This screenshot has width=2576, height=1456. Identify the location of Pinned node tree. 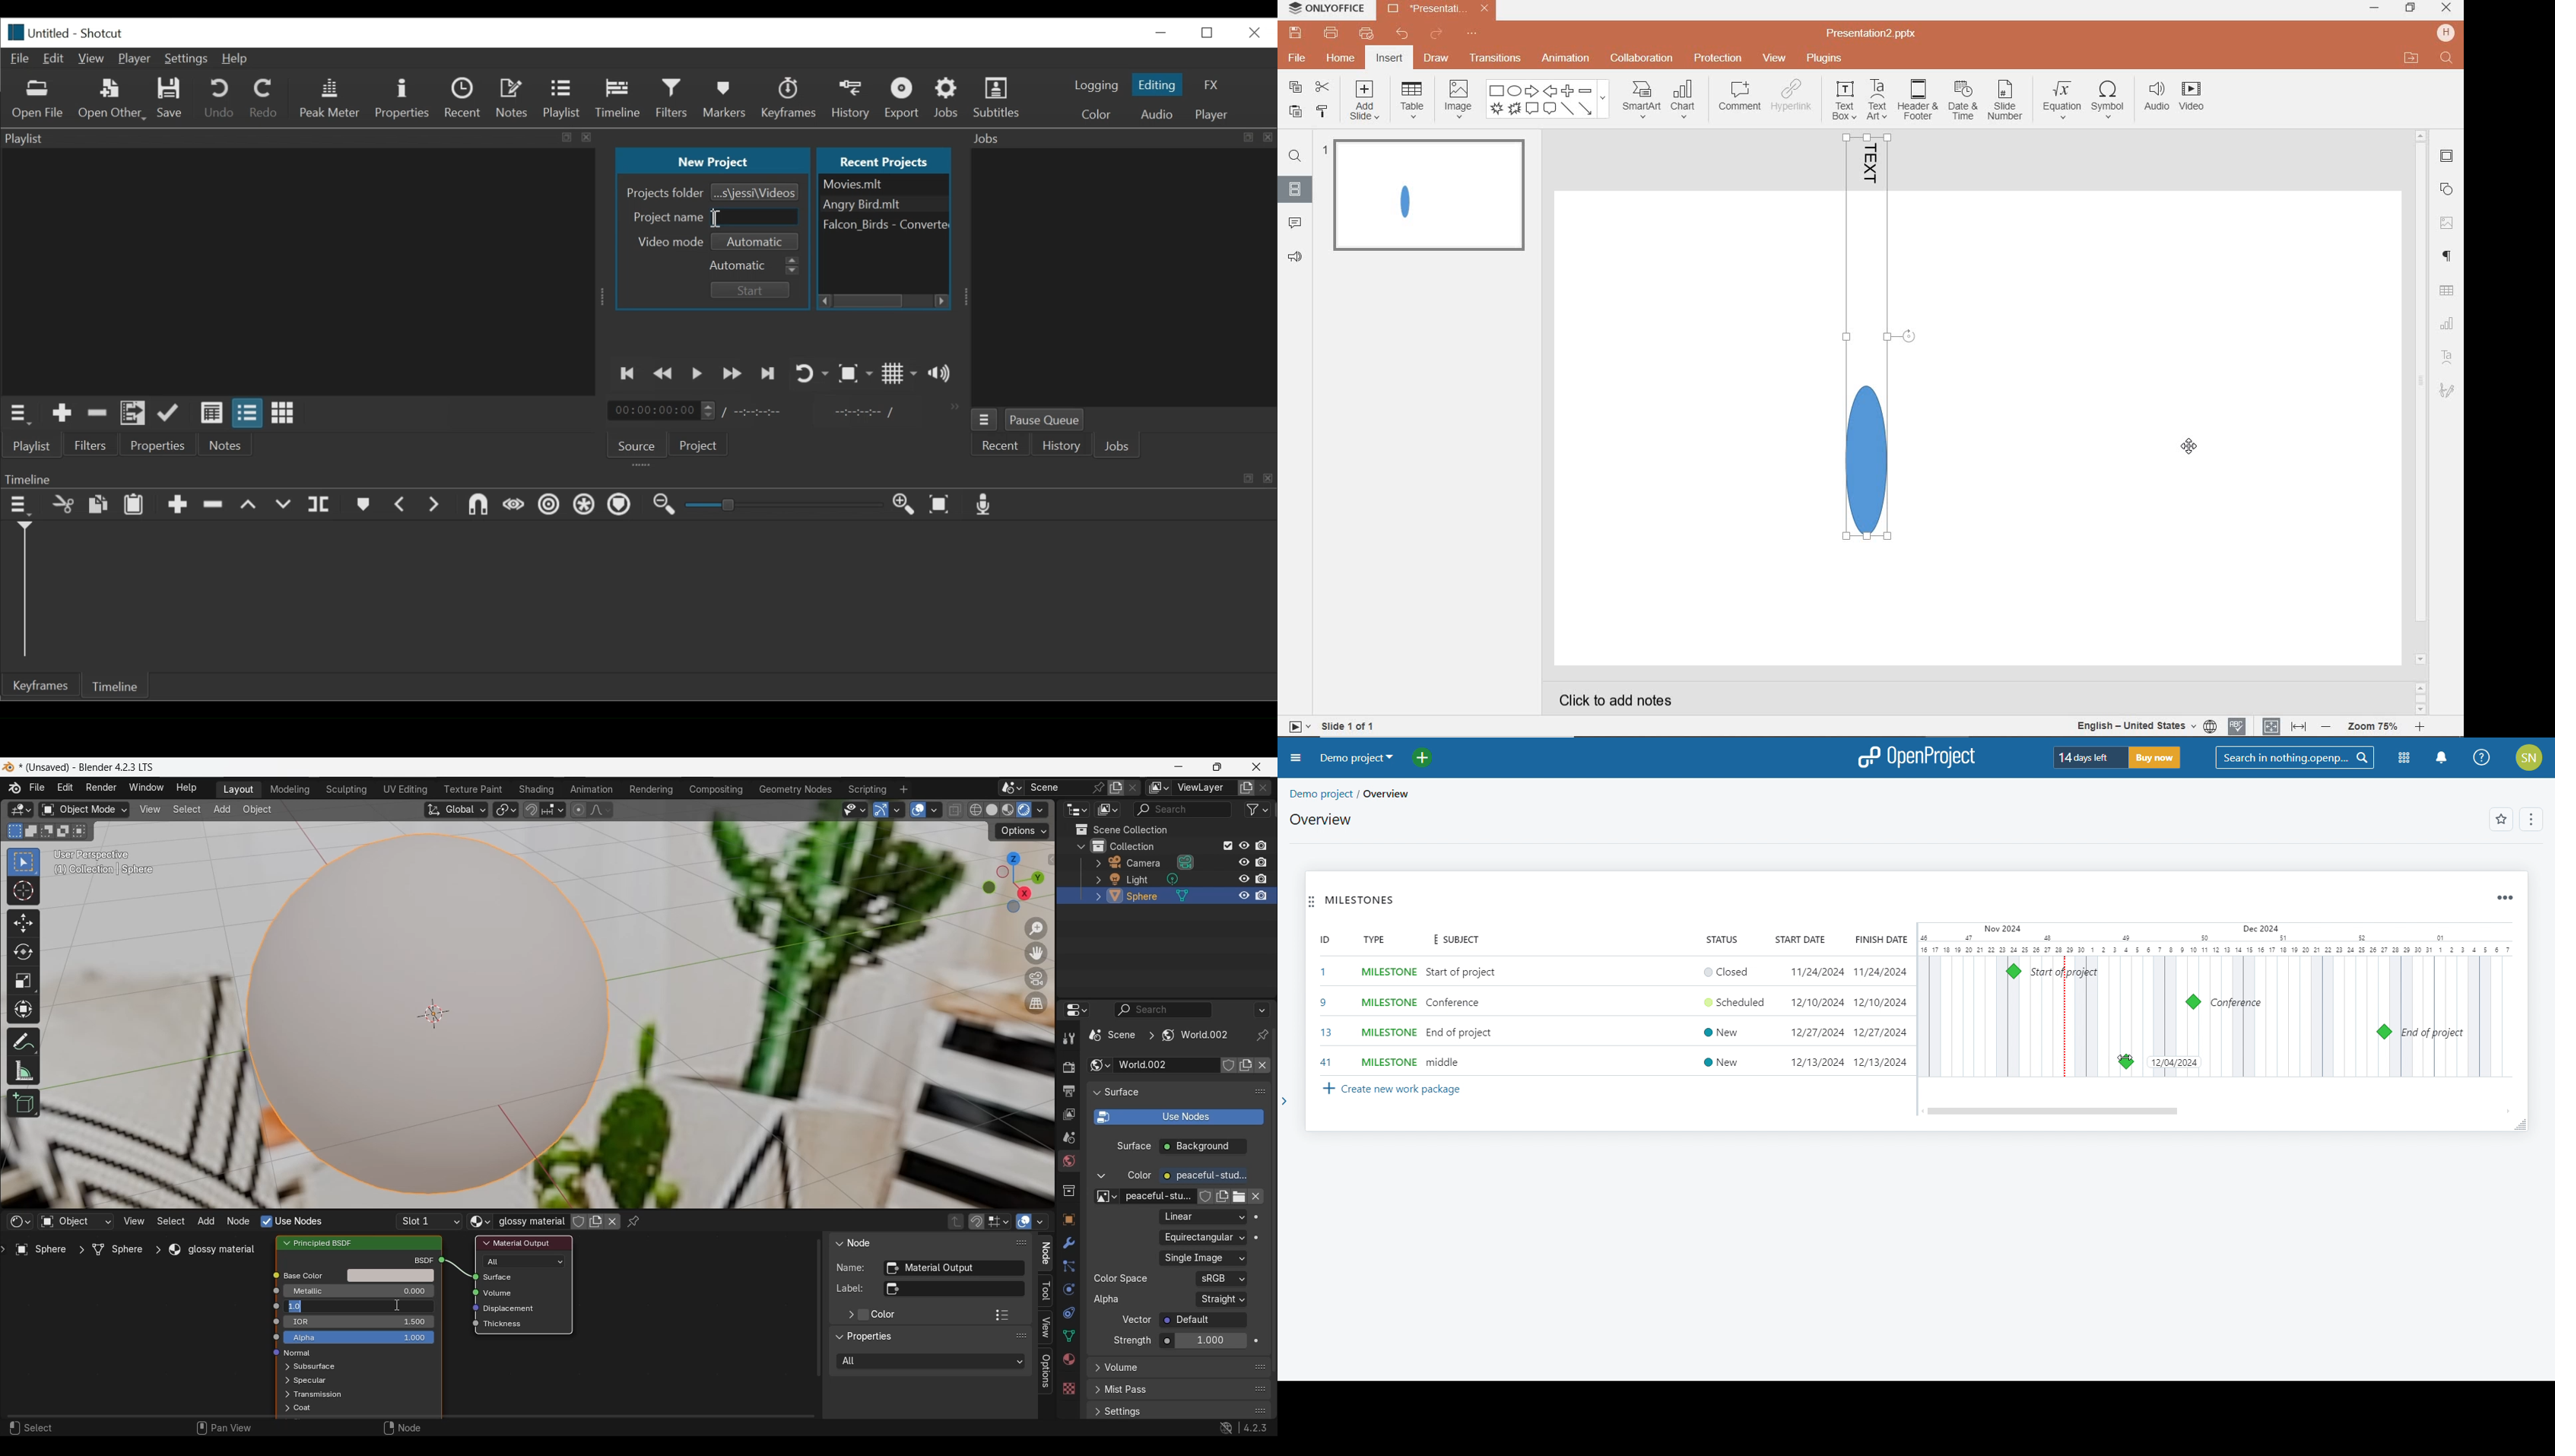
(633, 1222).